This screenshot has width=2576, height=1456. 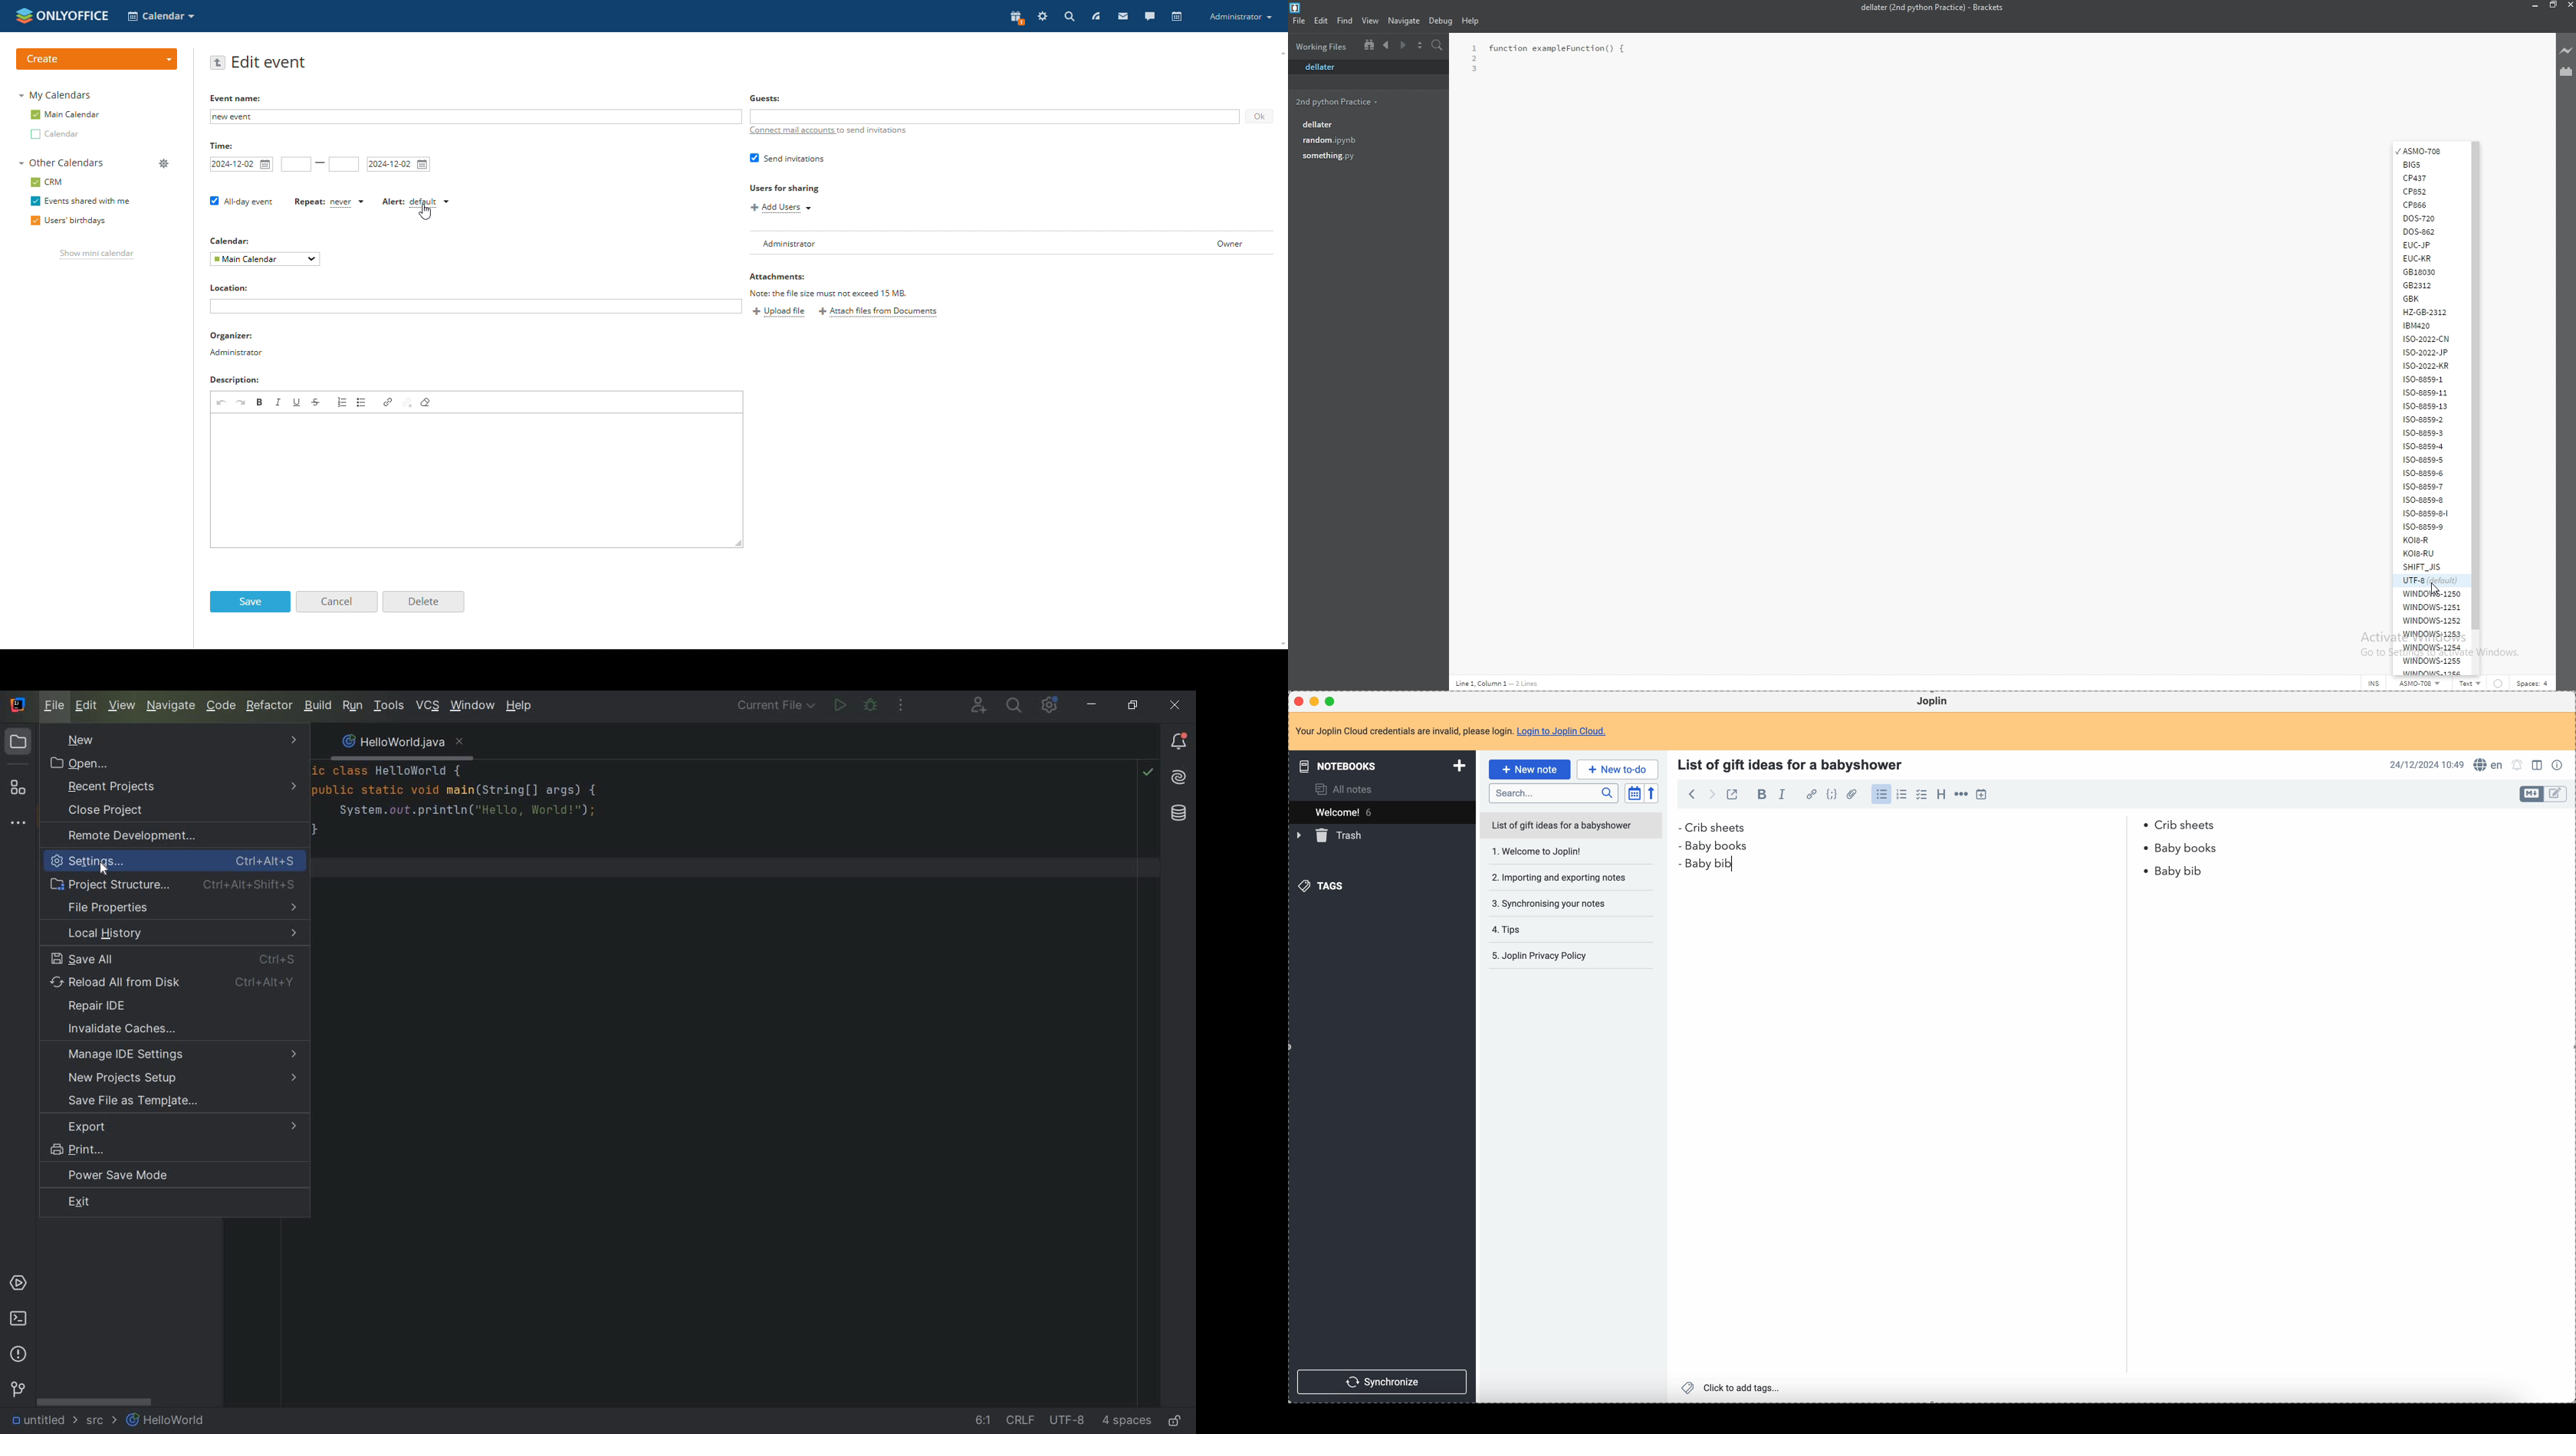 I want to click on delete, so click(x=424, y=602).